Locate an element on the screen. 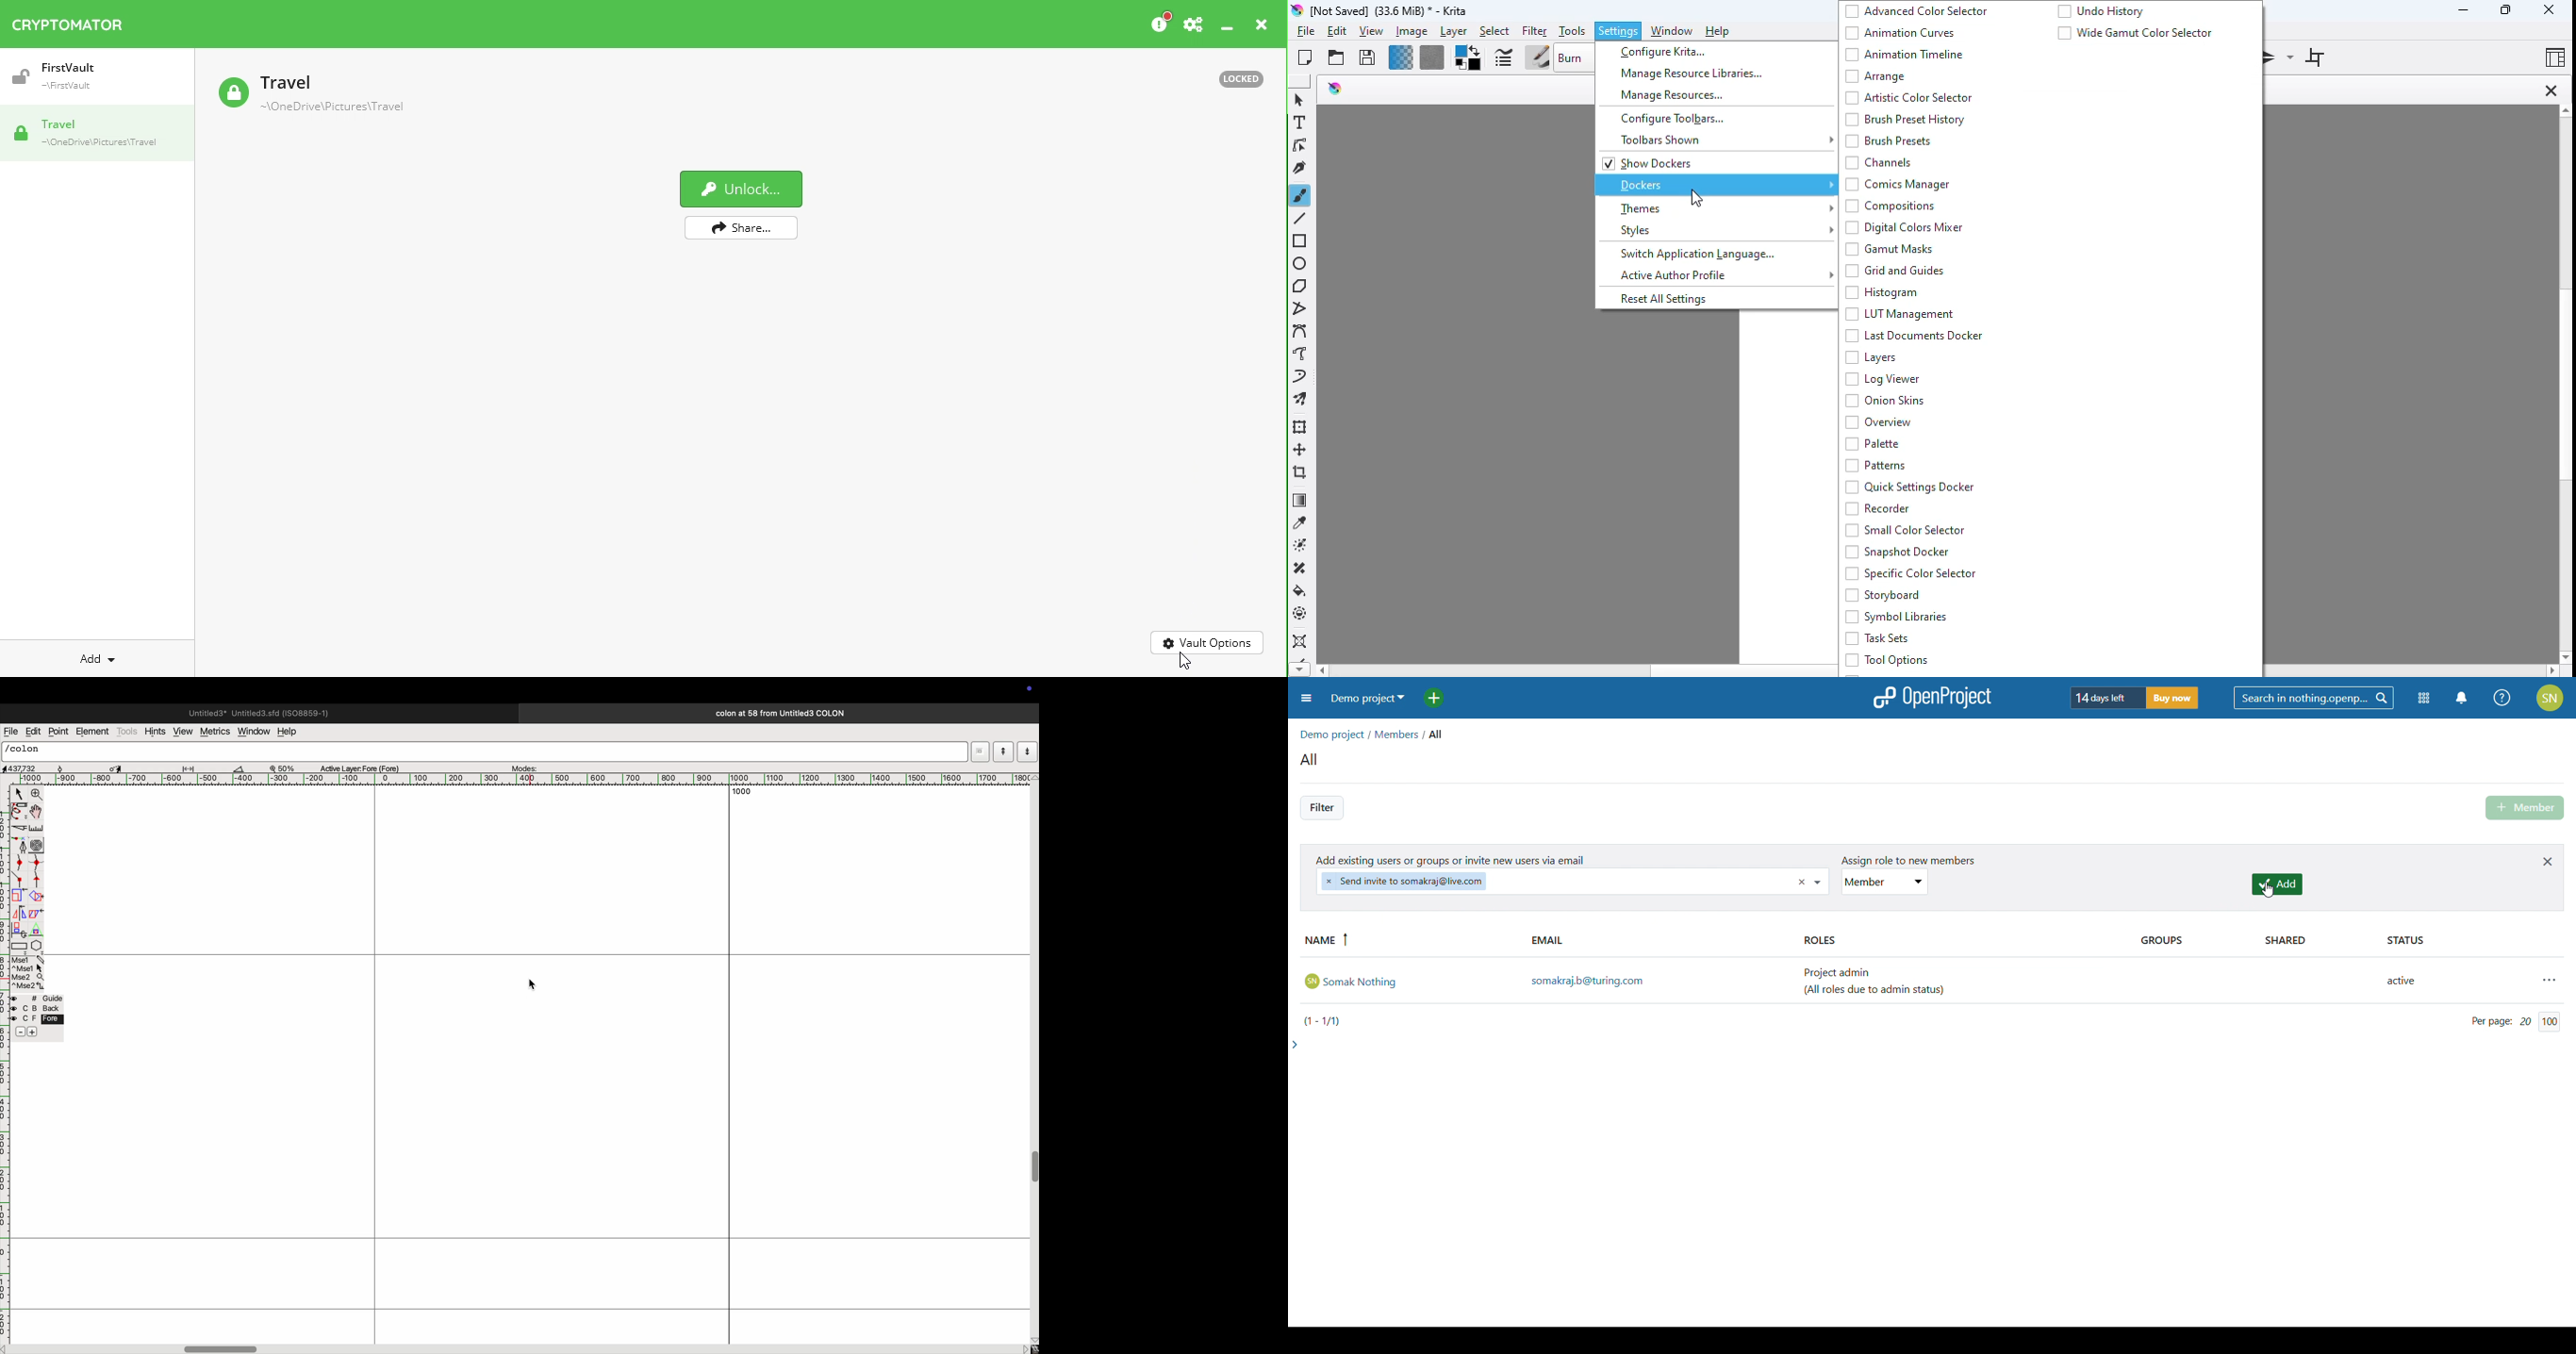 This screenshot has height=1372, width=2576. brush presets is located at coordinates (1889, 141).